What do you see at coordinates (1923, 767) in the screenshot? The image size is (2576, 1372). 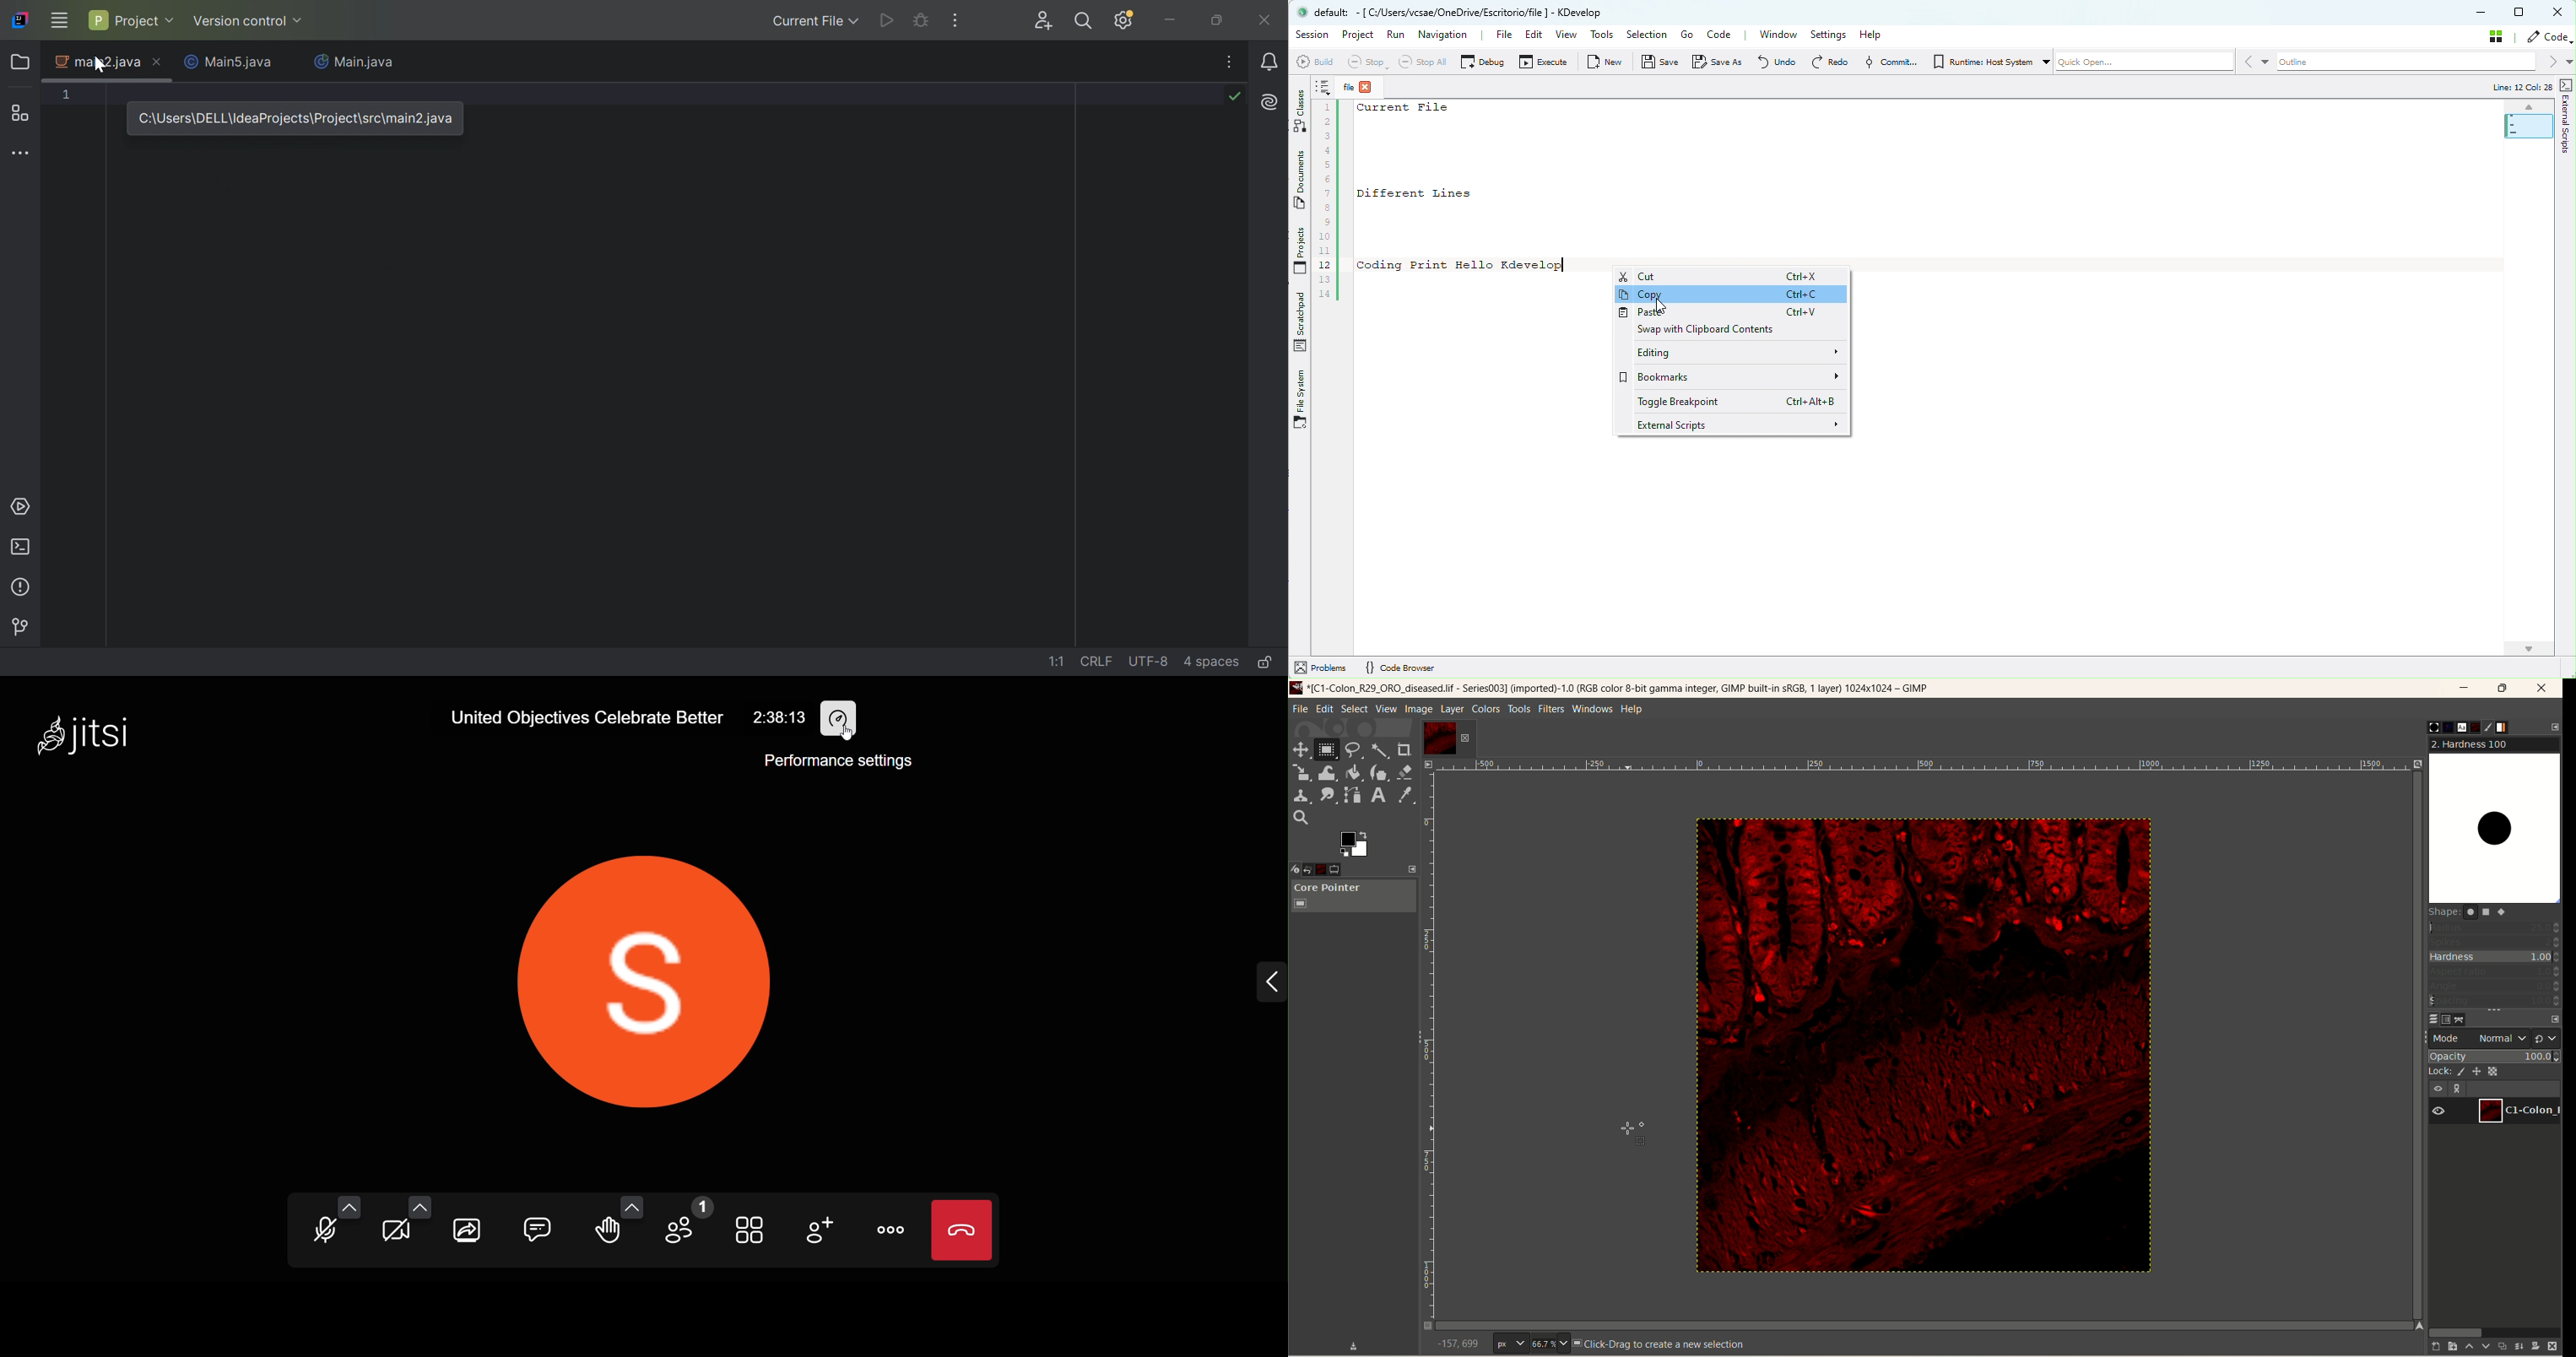 I see `scale bar` at bounding box center [1923, 767].